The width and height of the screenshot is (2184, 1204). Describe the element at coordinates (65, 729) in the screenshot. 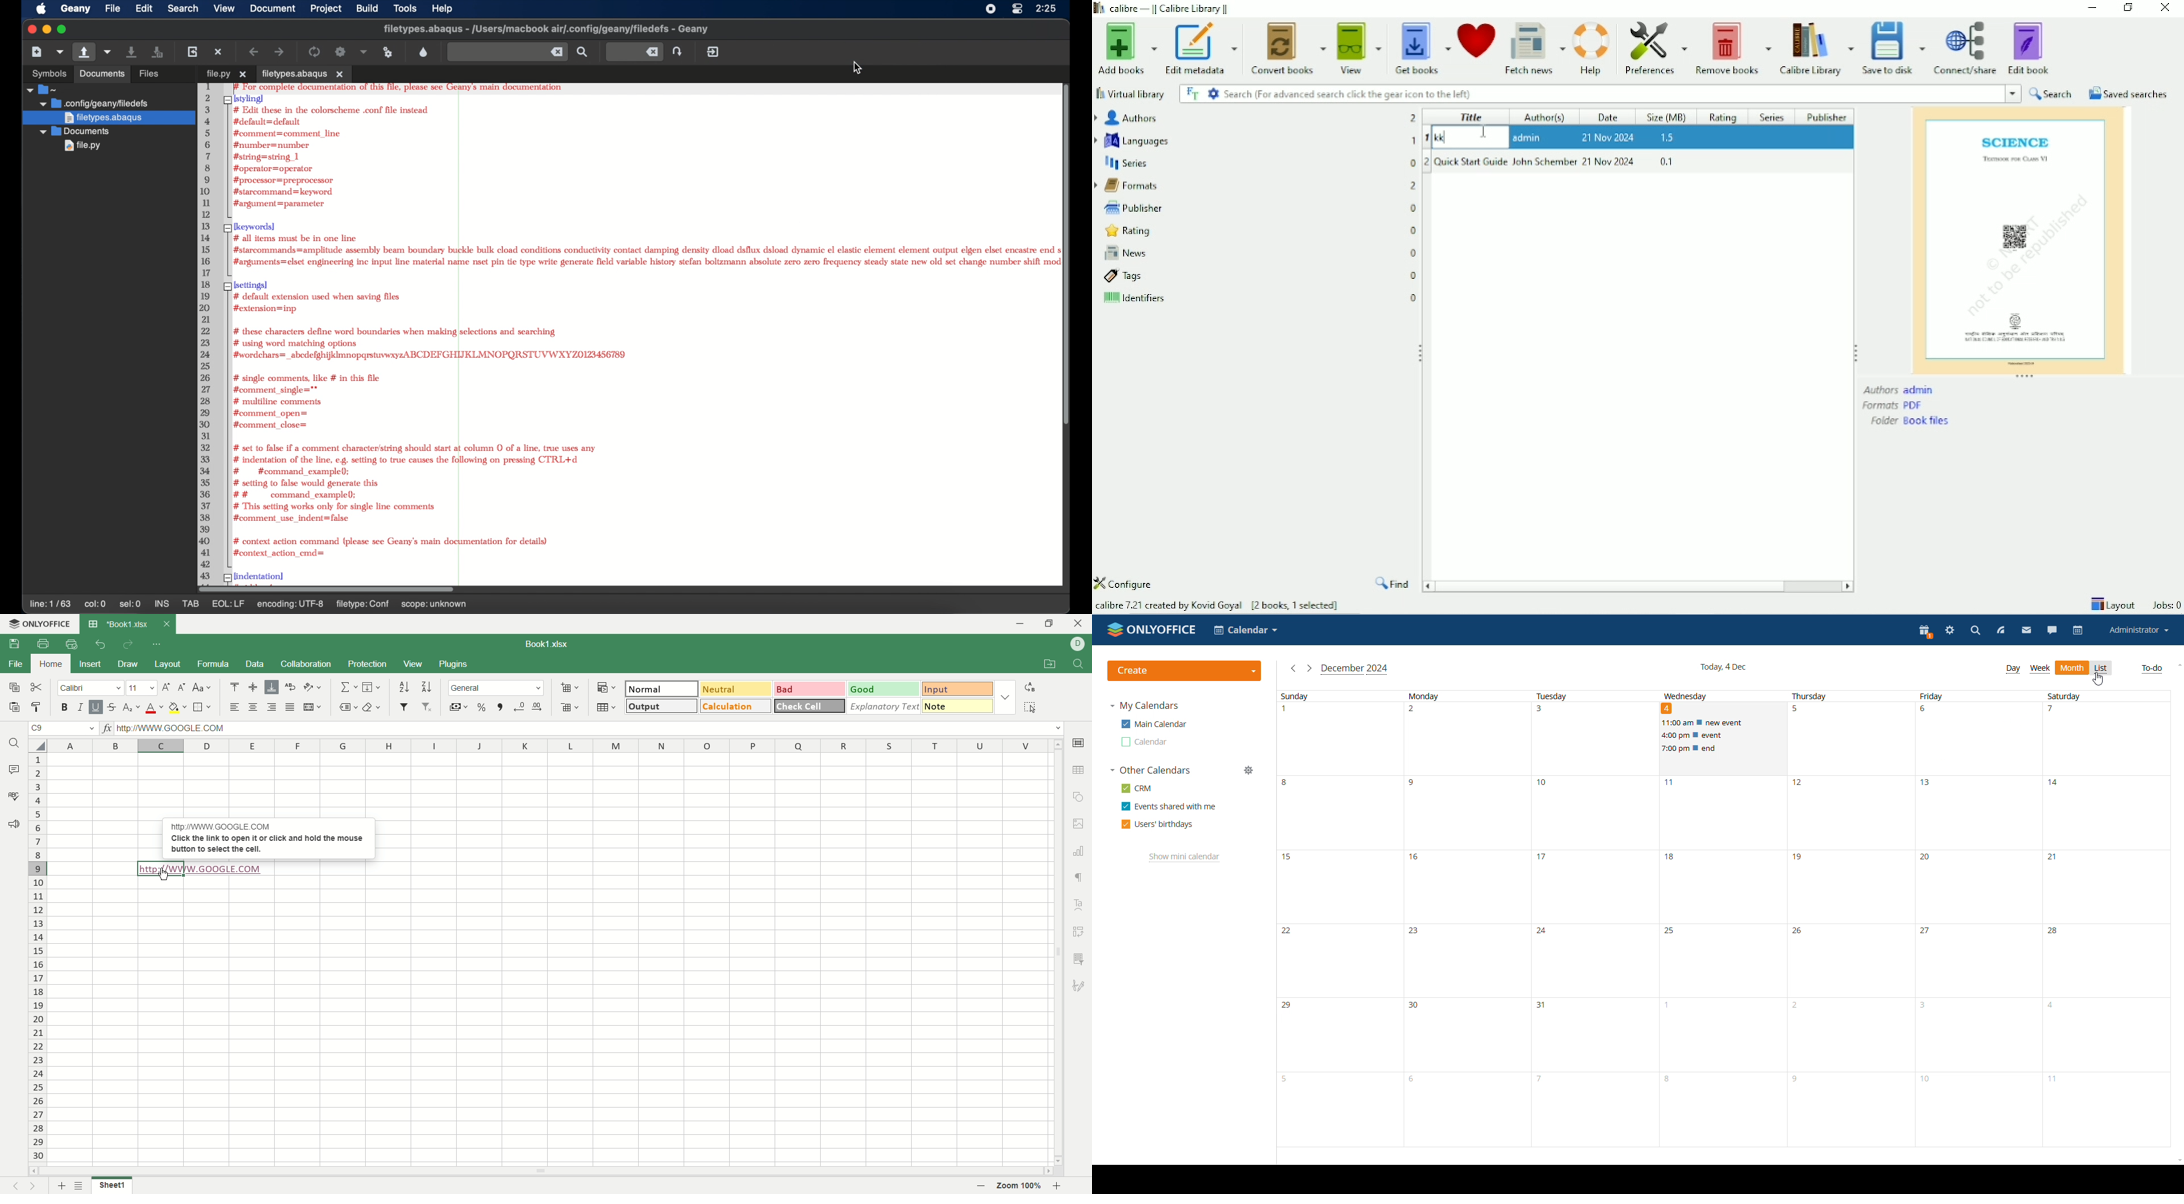

I see `cell position` at that location.